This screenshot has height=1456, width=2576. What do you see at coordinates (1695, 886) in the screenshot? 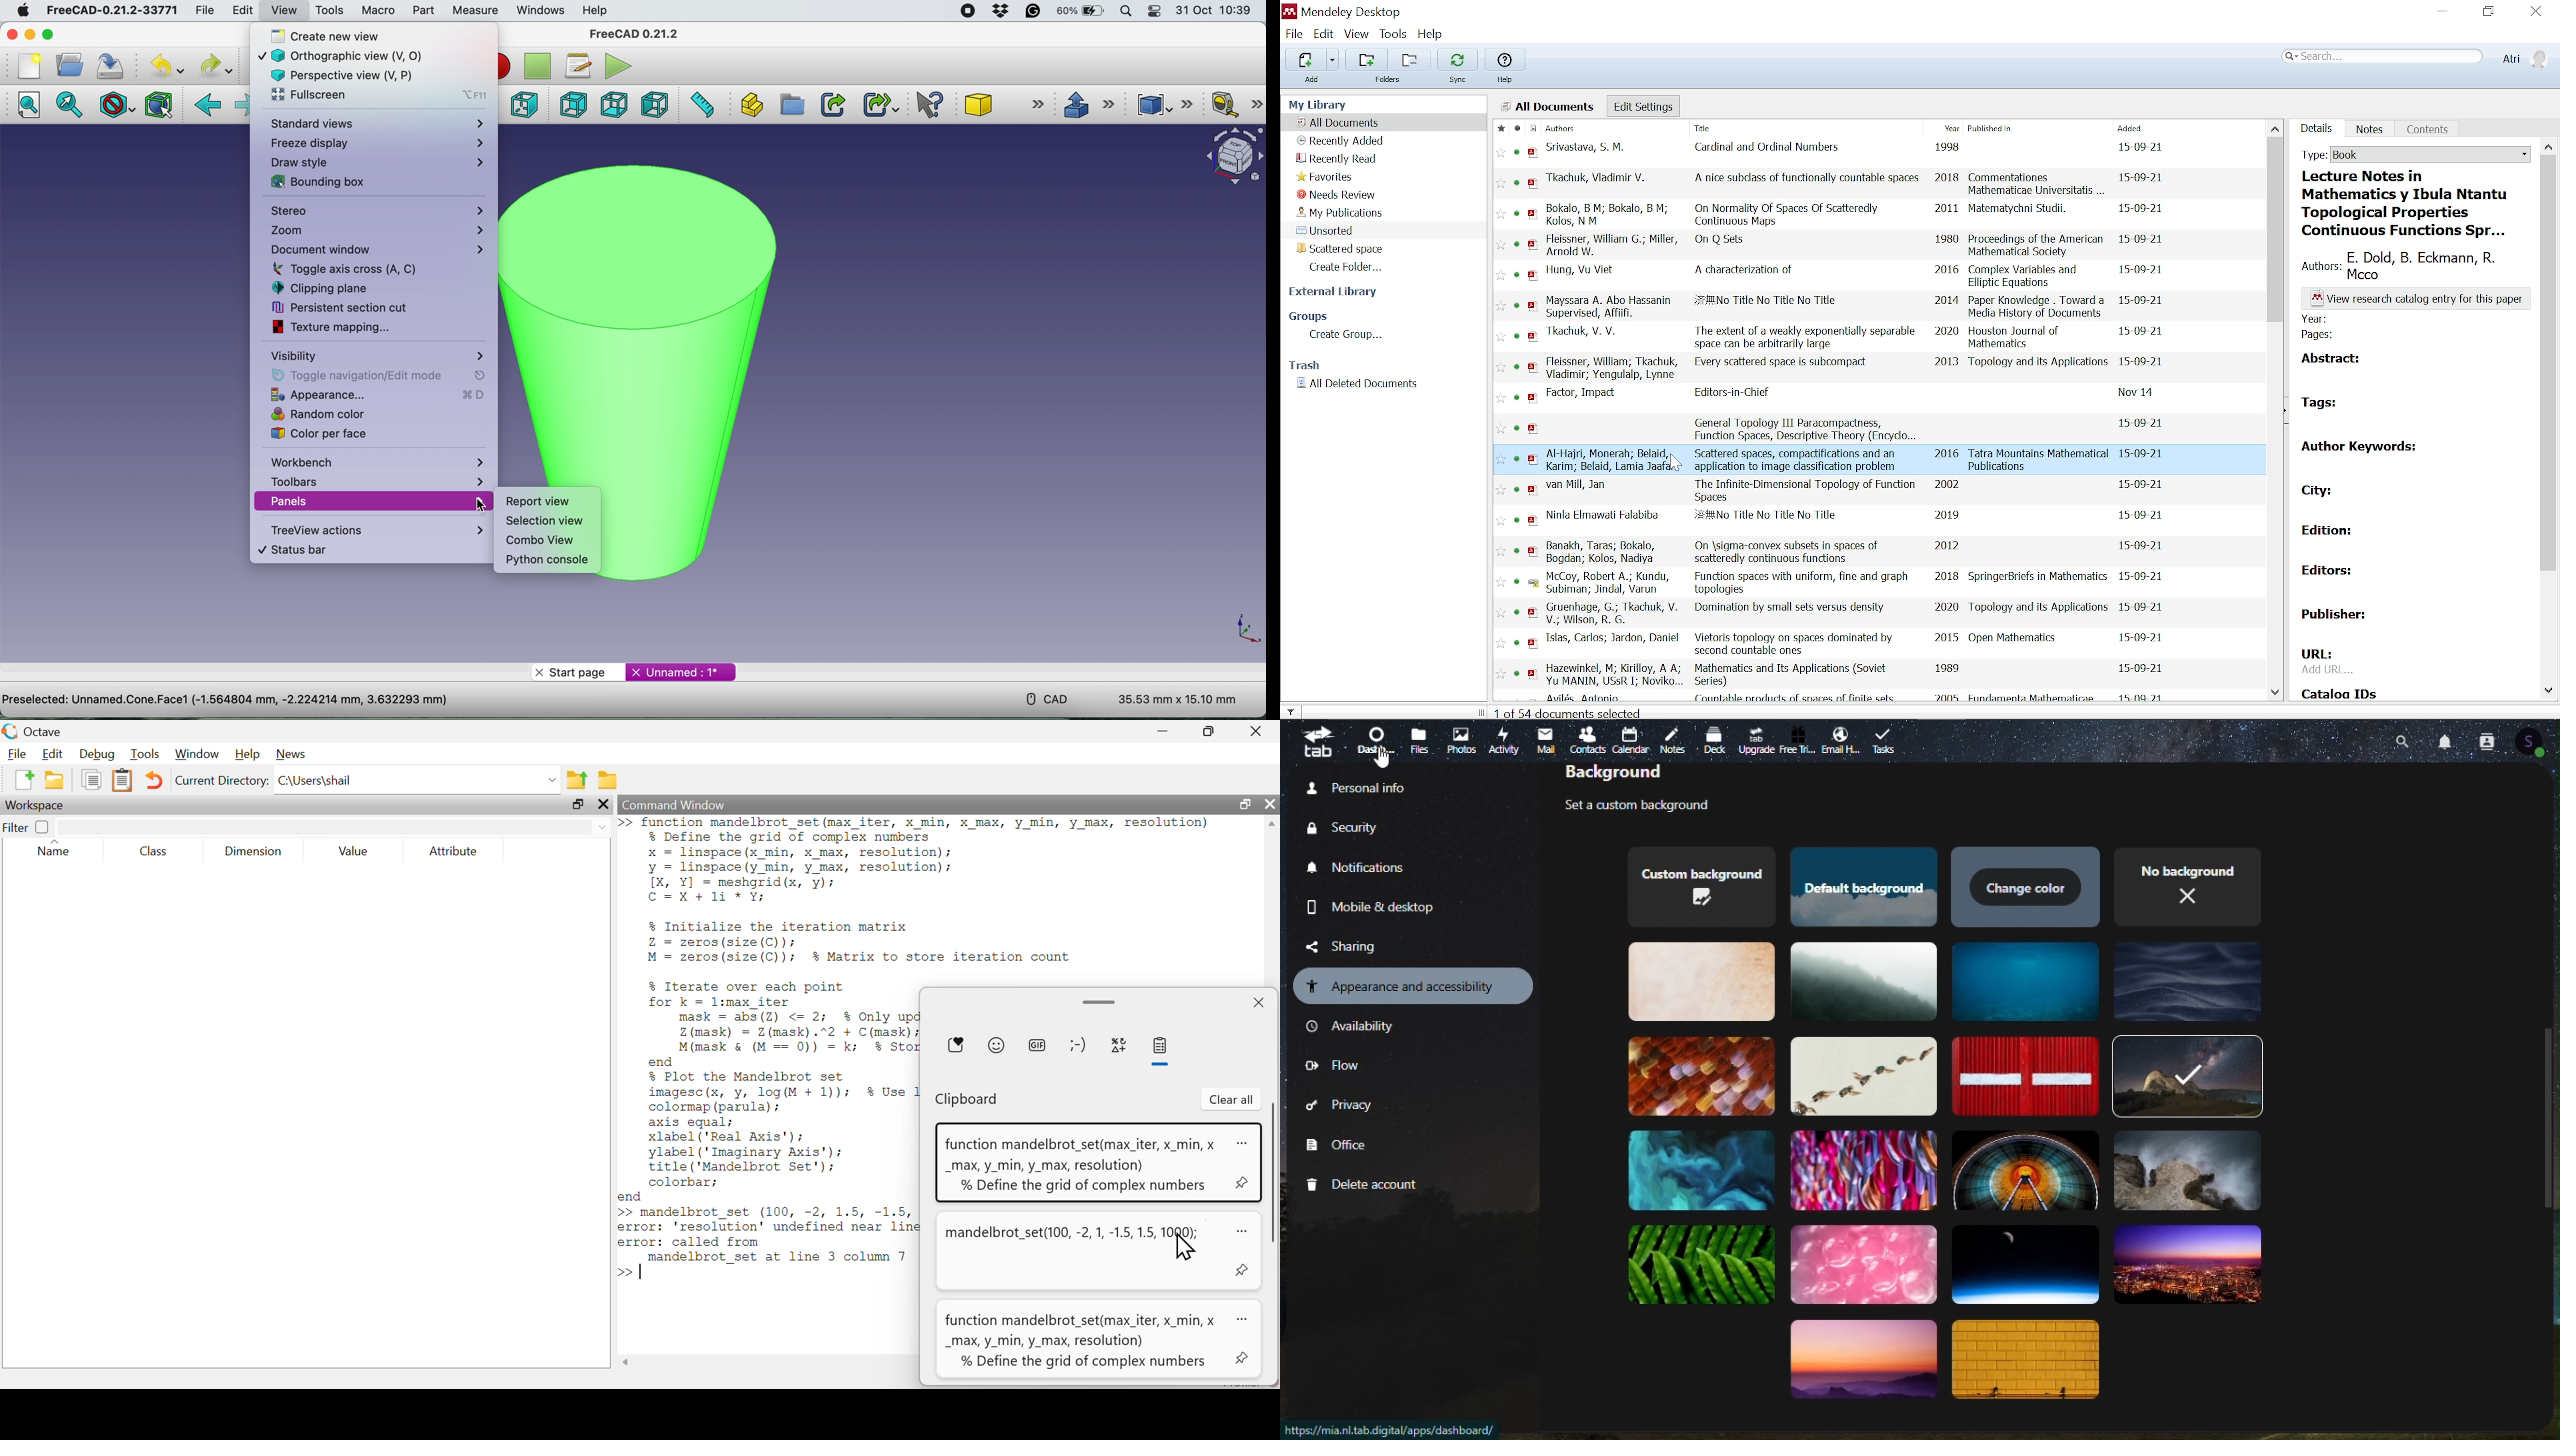
I see `Themes` at bounding box center [1695, 886].